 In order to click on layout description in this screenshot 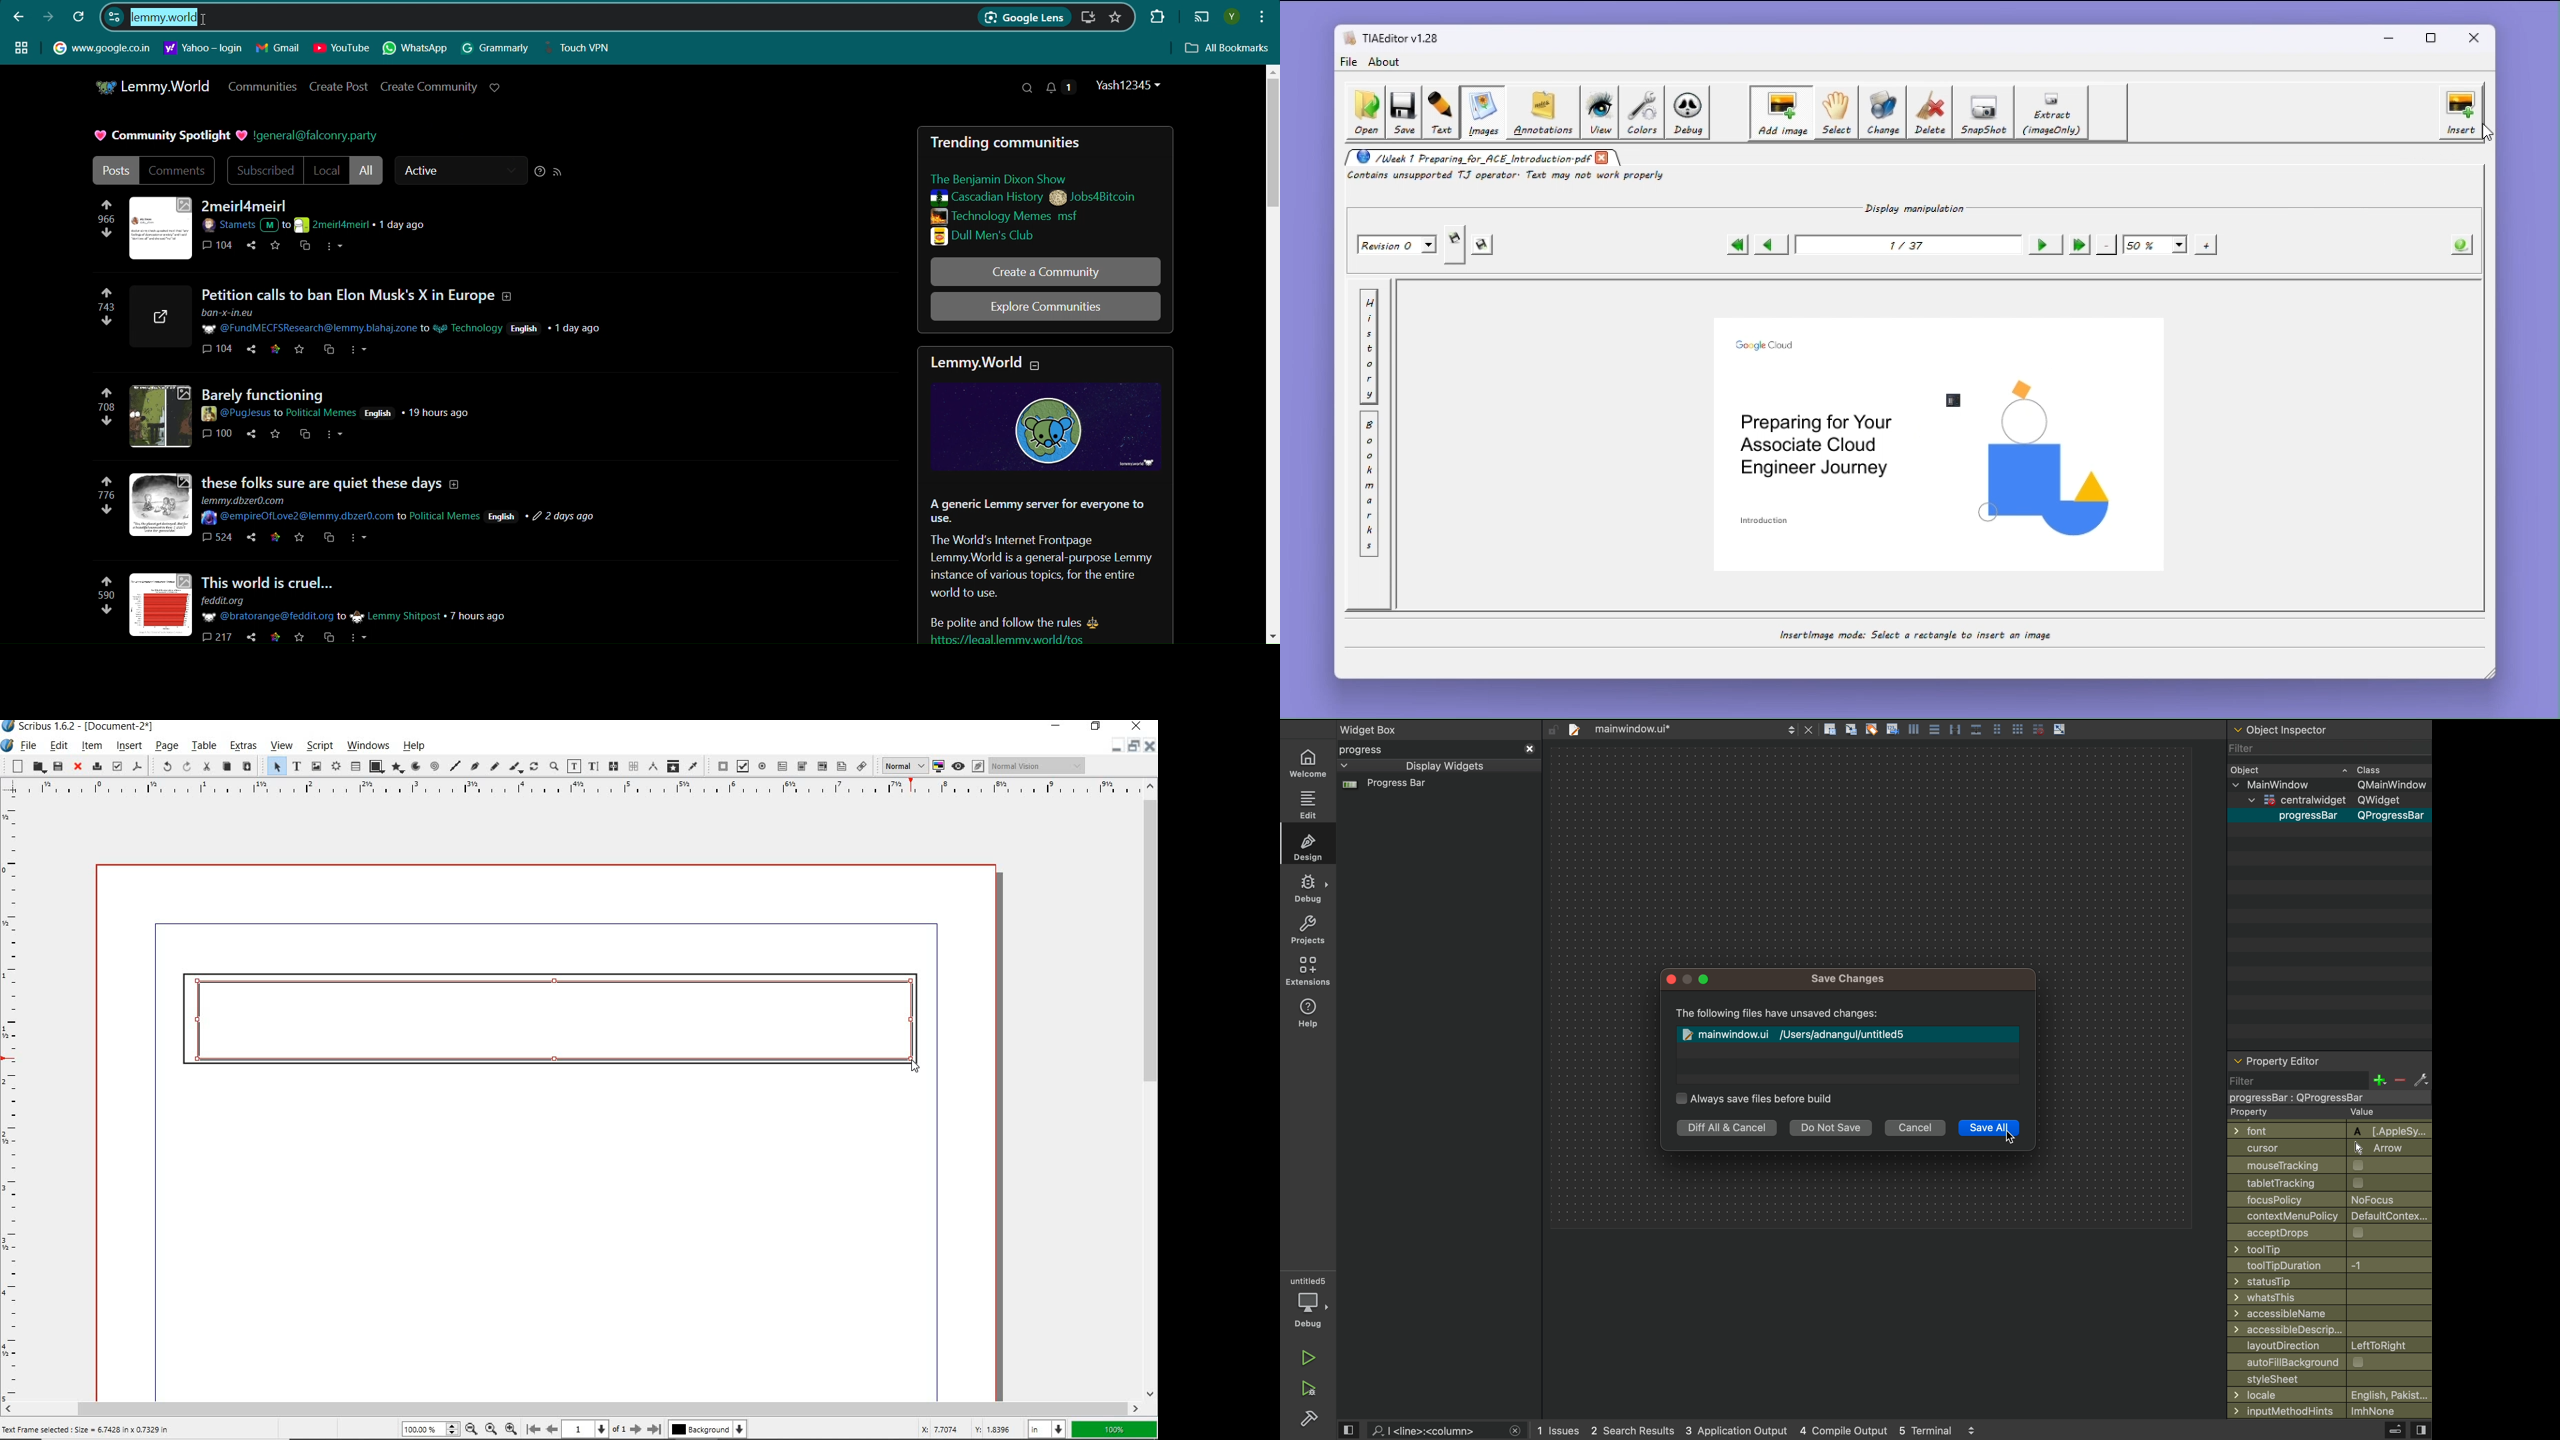, I will do `click(2327, 1346)`.